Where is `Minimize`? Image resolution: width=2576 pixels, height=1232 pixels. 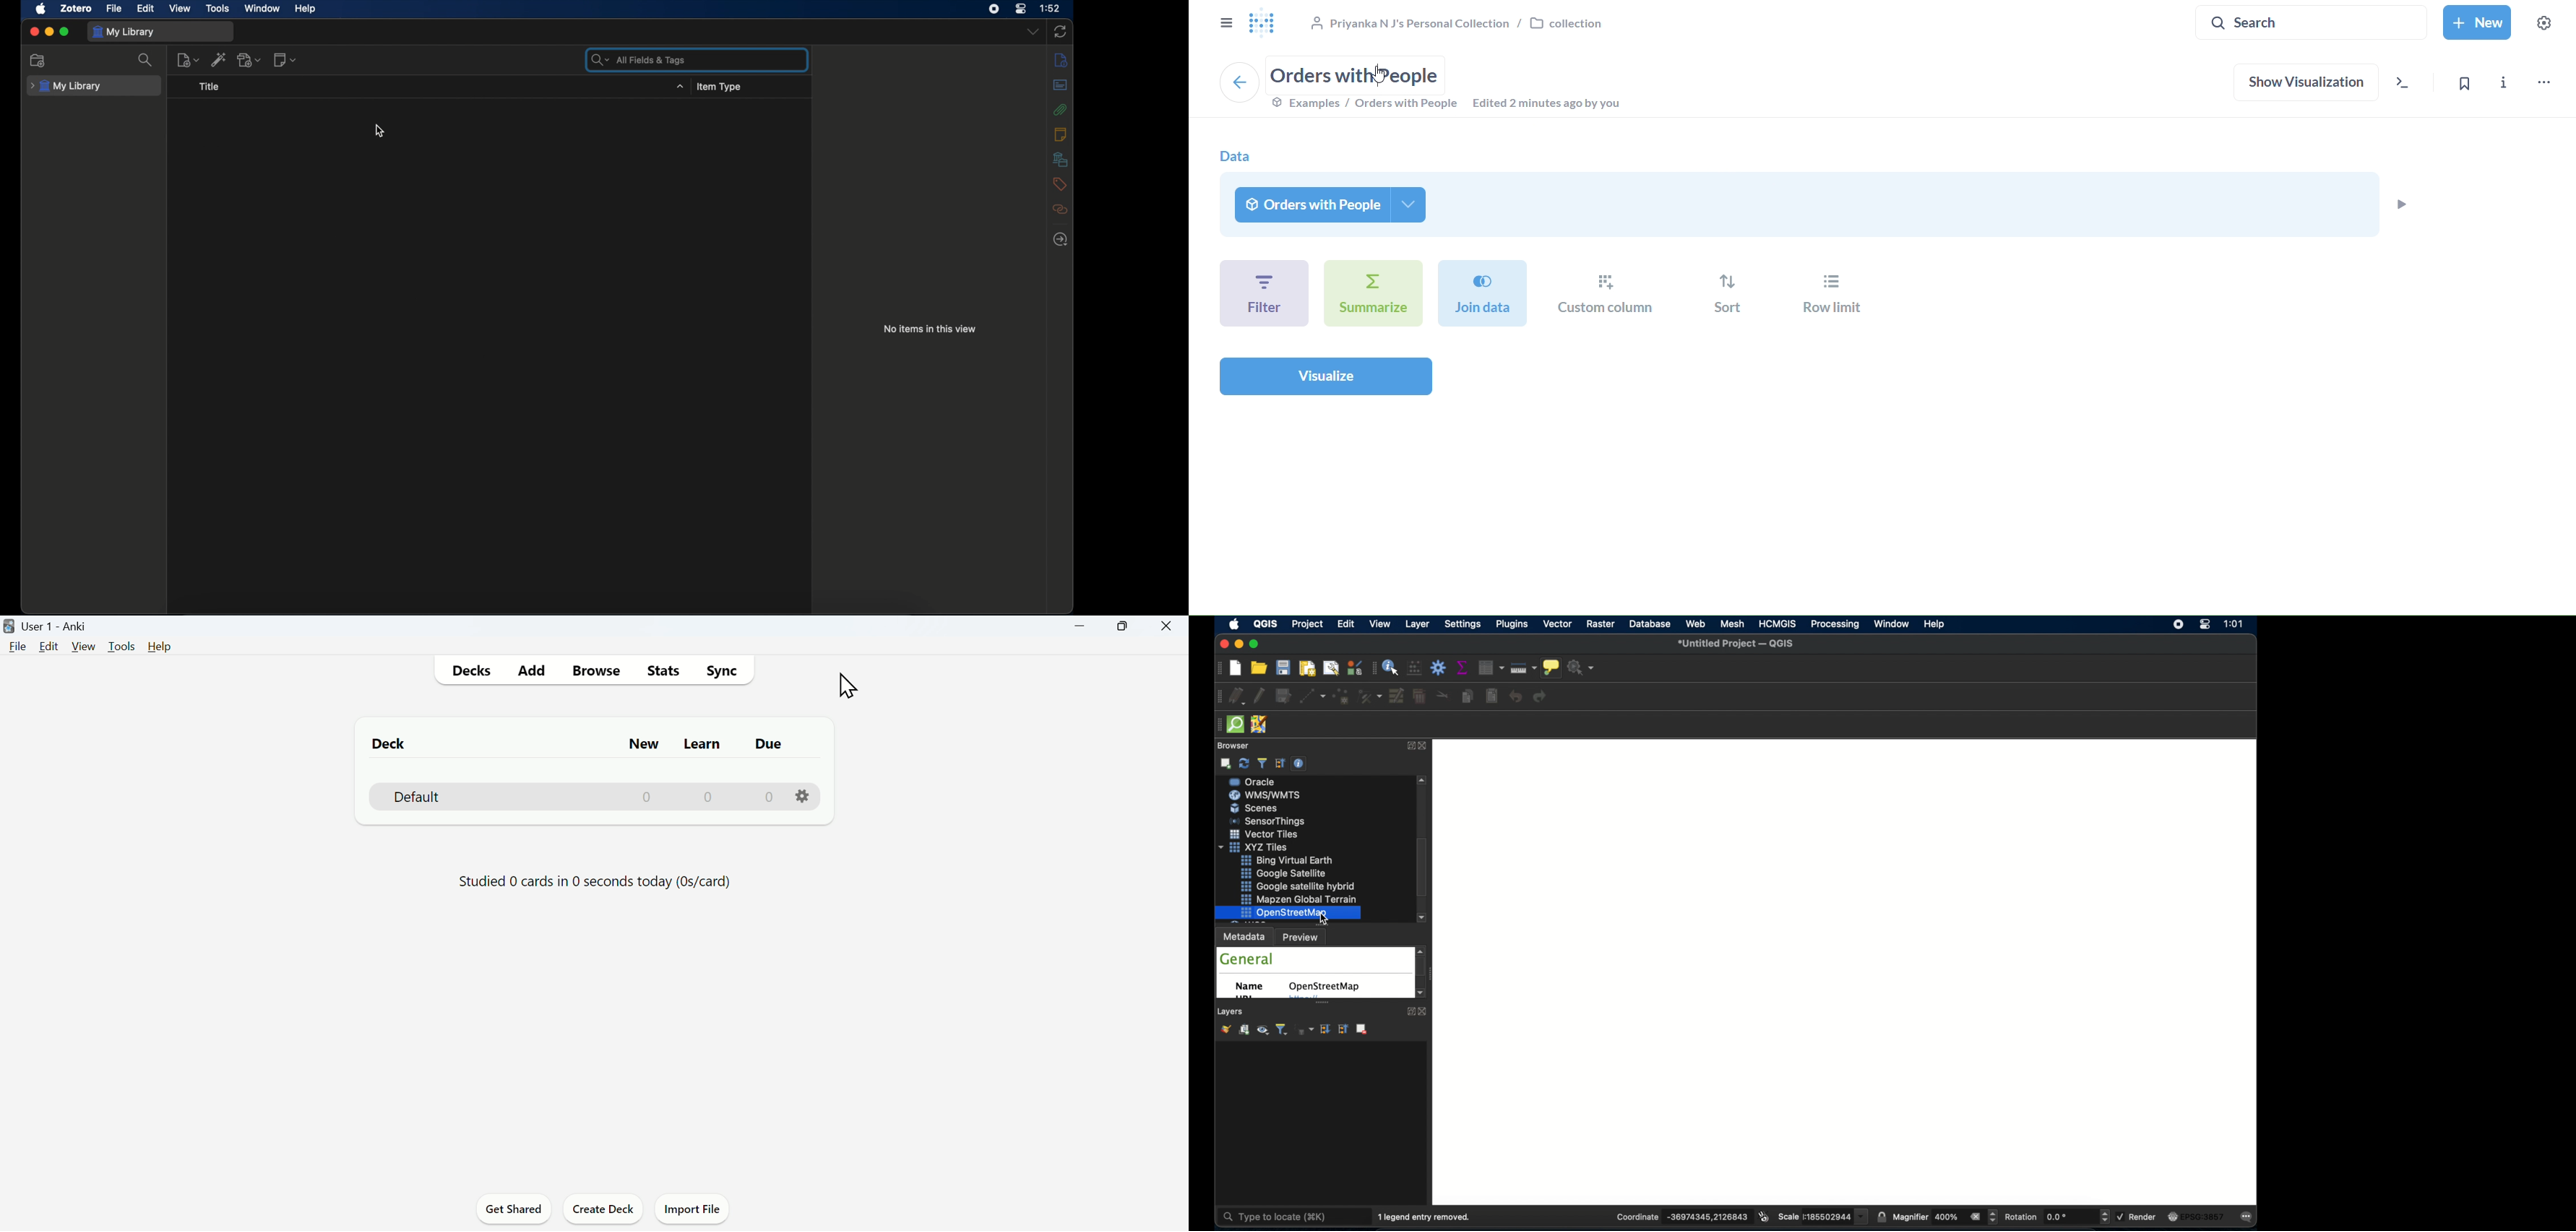
Minimize is located at coordinates (1081, 627).